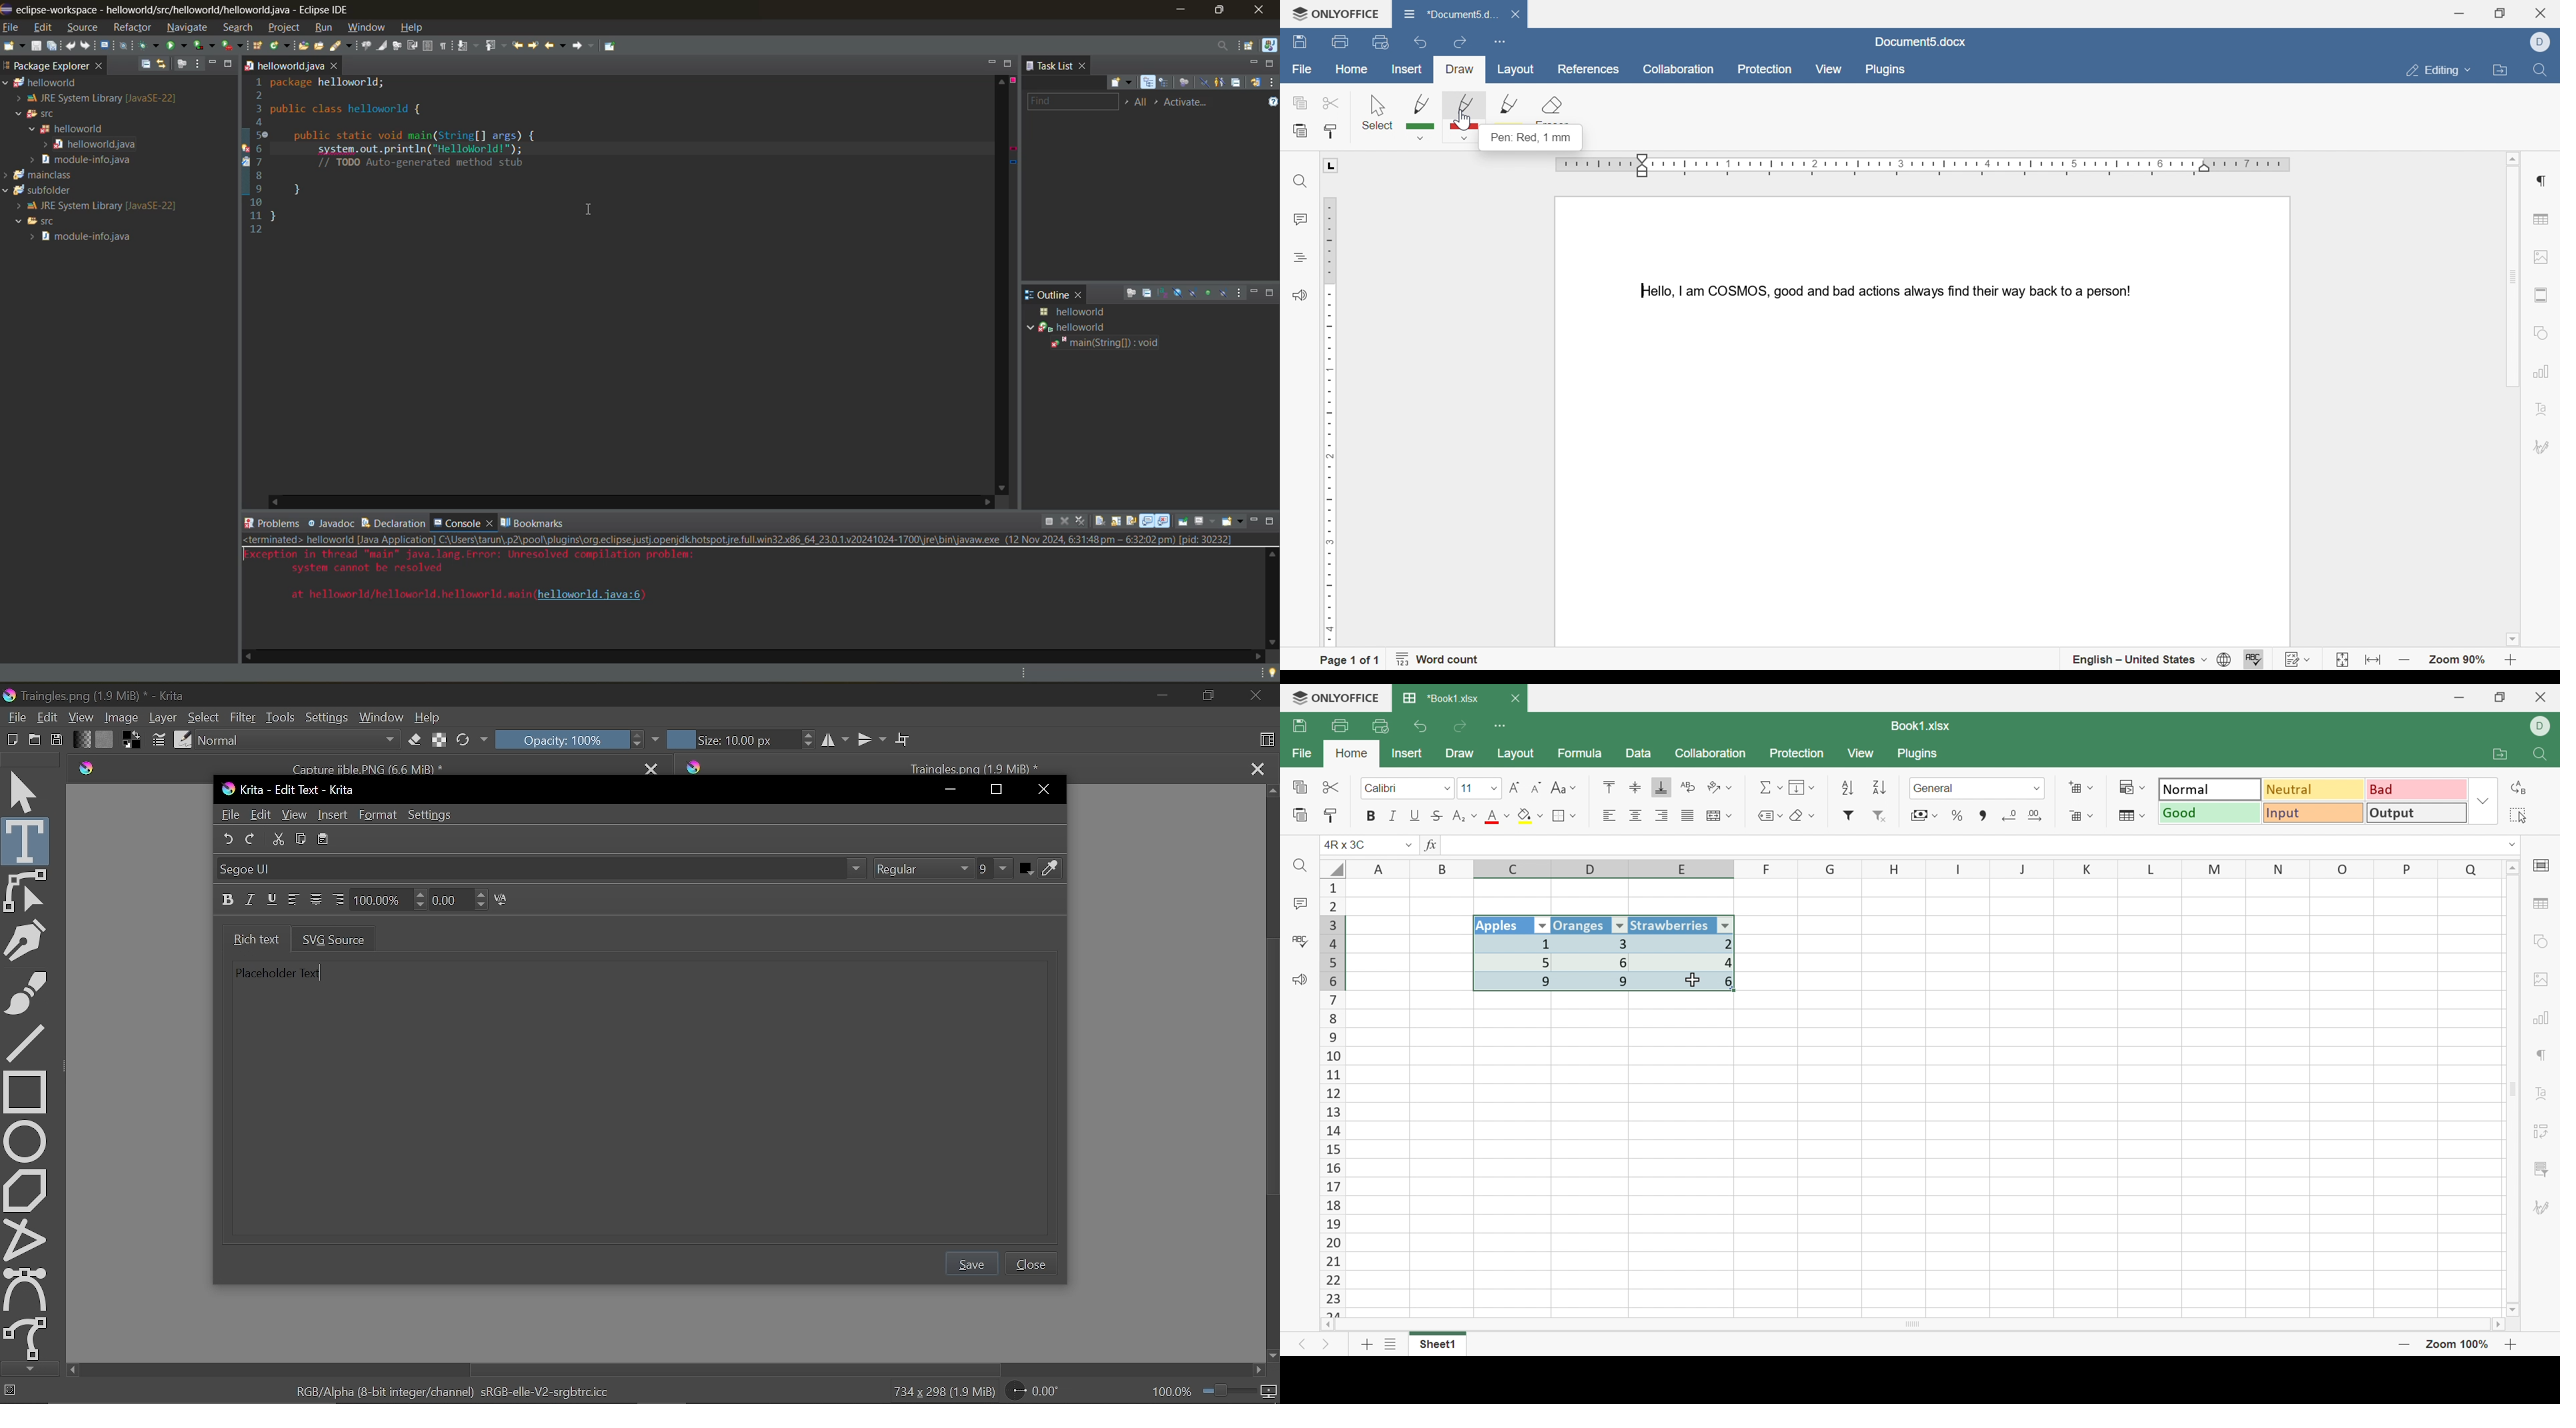 Image resolution: width=2576 pixels, height=1428 pixels. What do you see at coordinates (2343, 869) in the screenshot?
I see `O` at bounding box center [2343, 869].